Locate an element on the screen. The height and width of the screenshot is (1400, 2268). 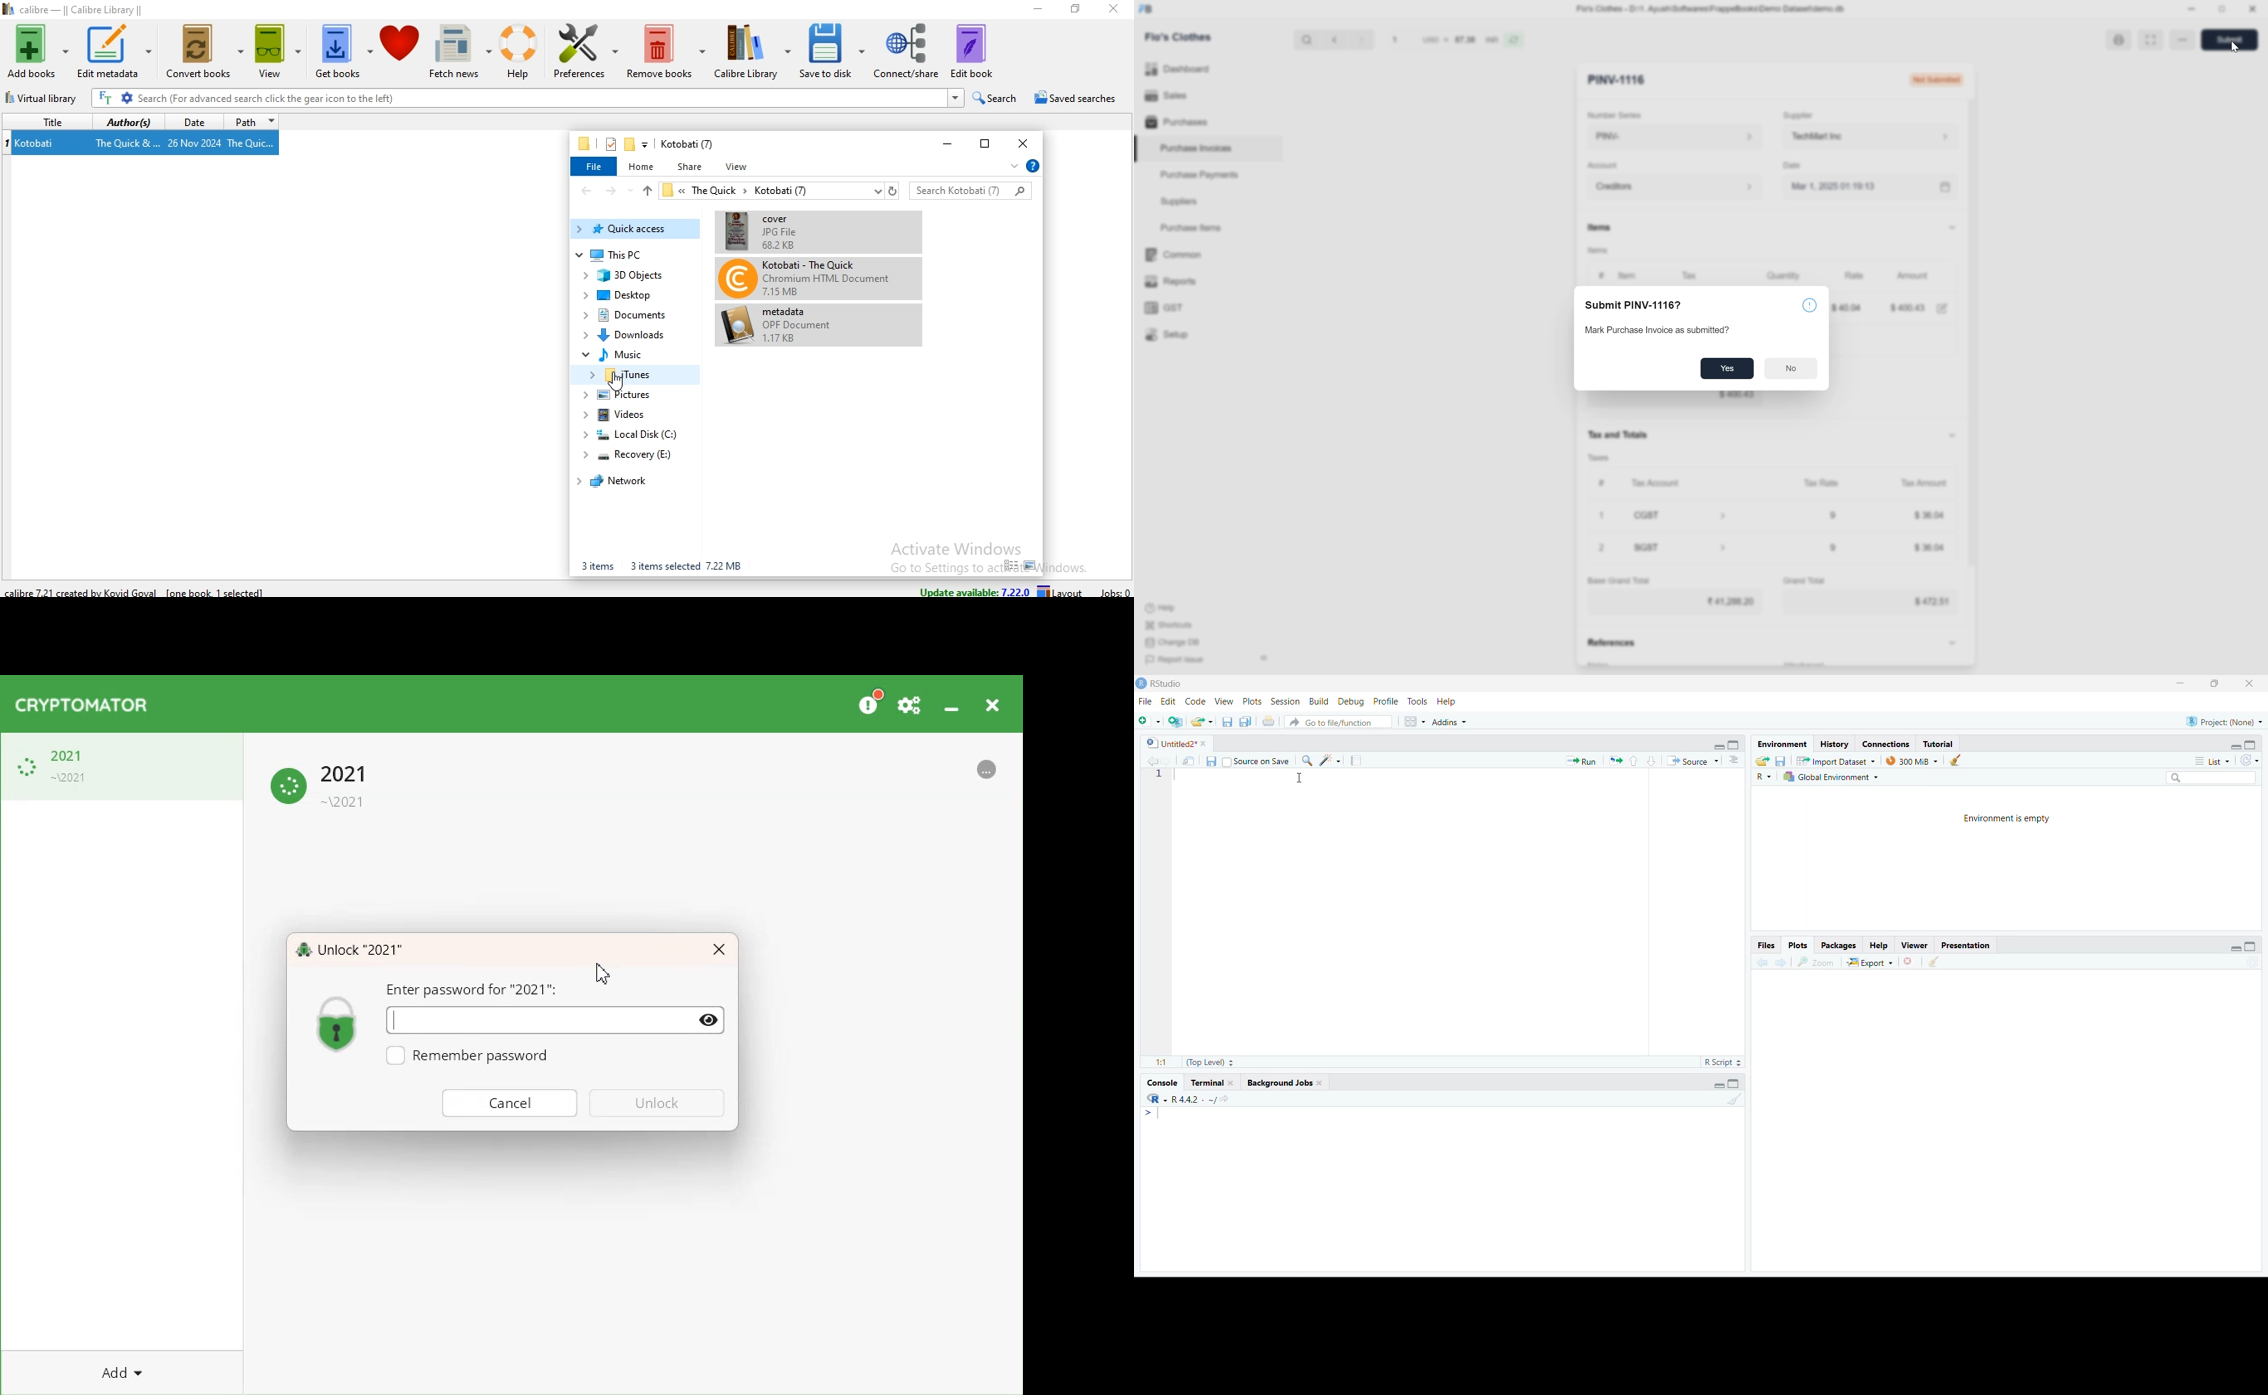
close is located at coordinates (2249, 684).